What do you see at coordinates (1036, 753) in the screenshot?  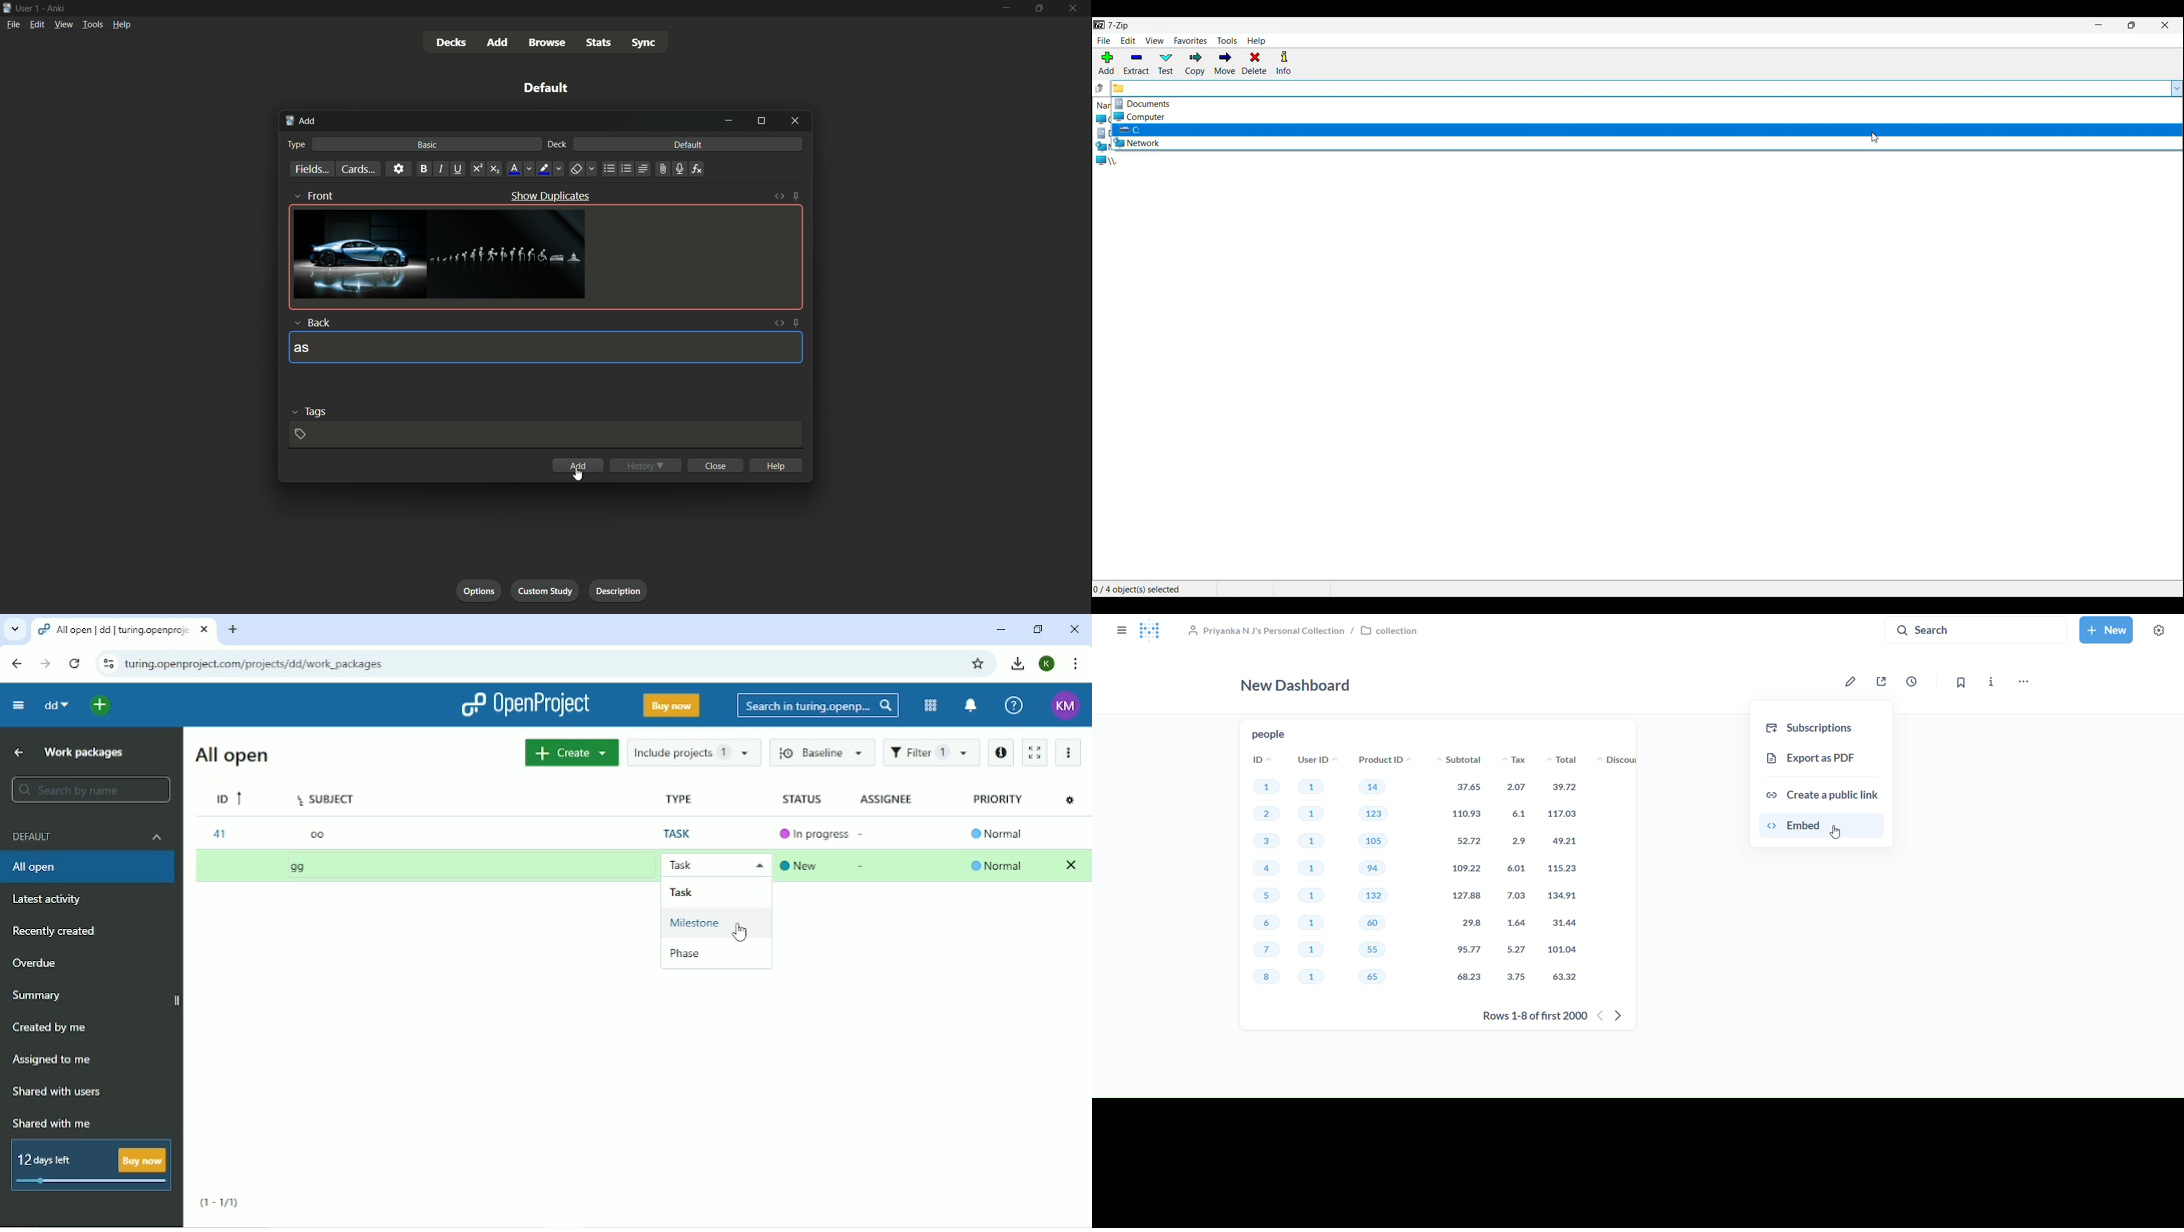 I see `Activate zen mode` at bounding box center [1036, 753].